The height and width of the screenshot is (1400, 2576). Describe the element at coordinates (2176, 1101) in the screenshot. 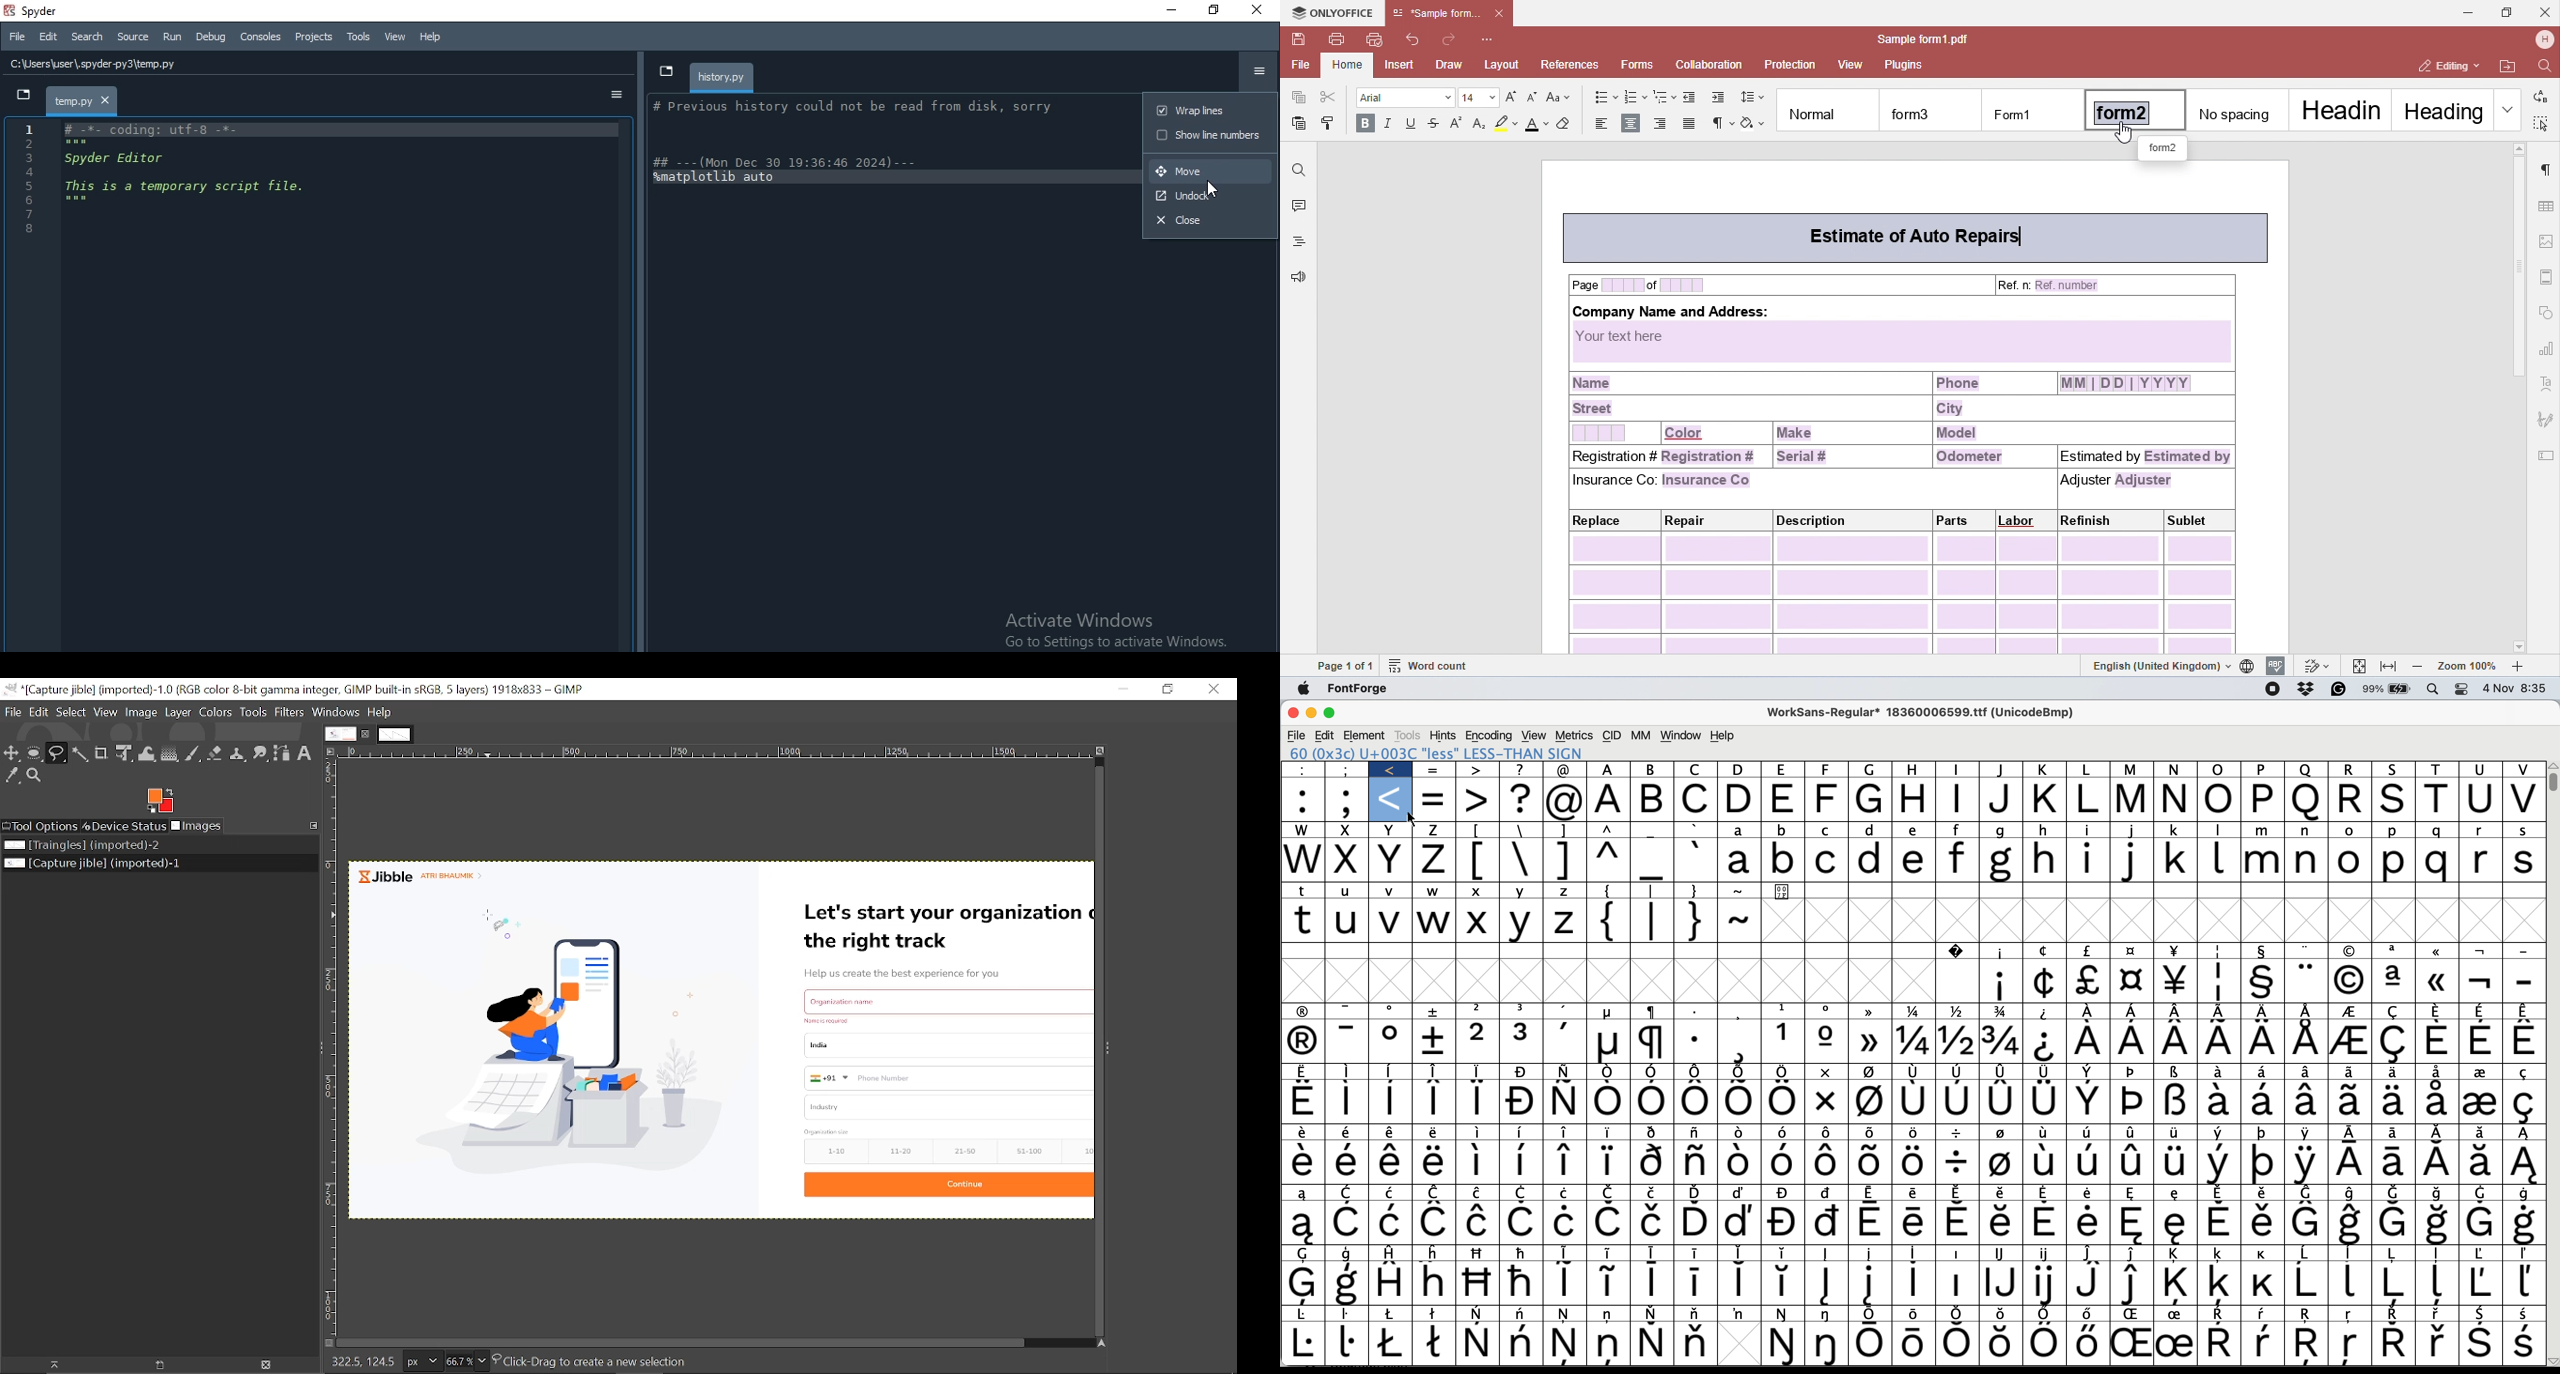

I see `Symbol` at that location.